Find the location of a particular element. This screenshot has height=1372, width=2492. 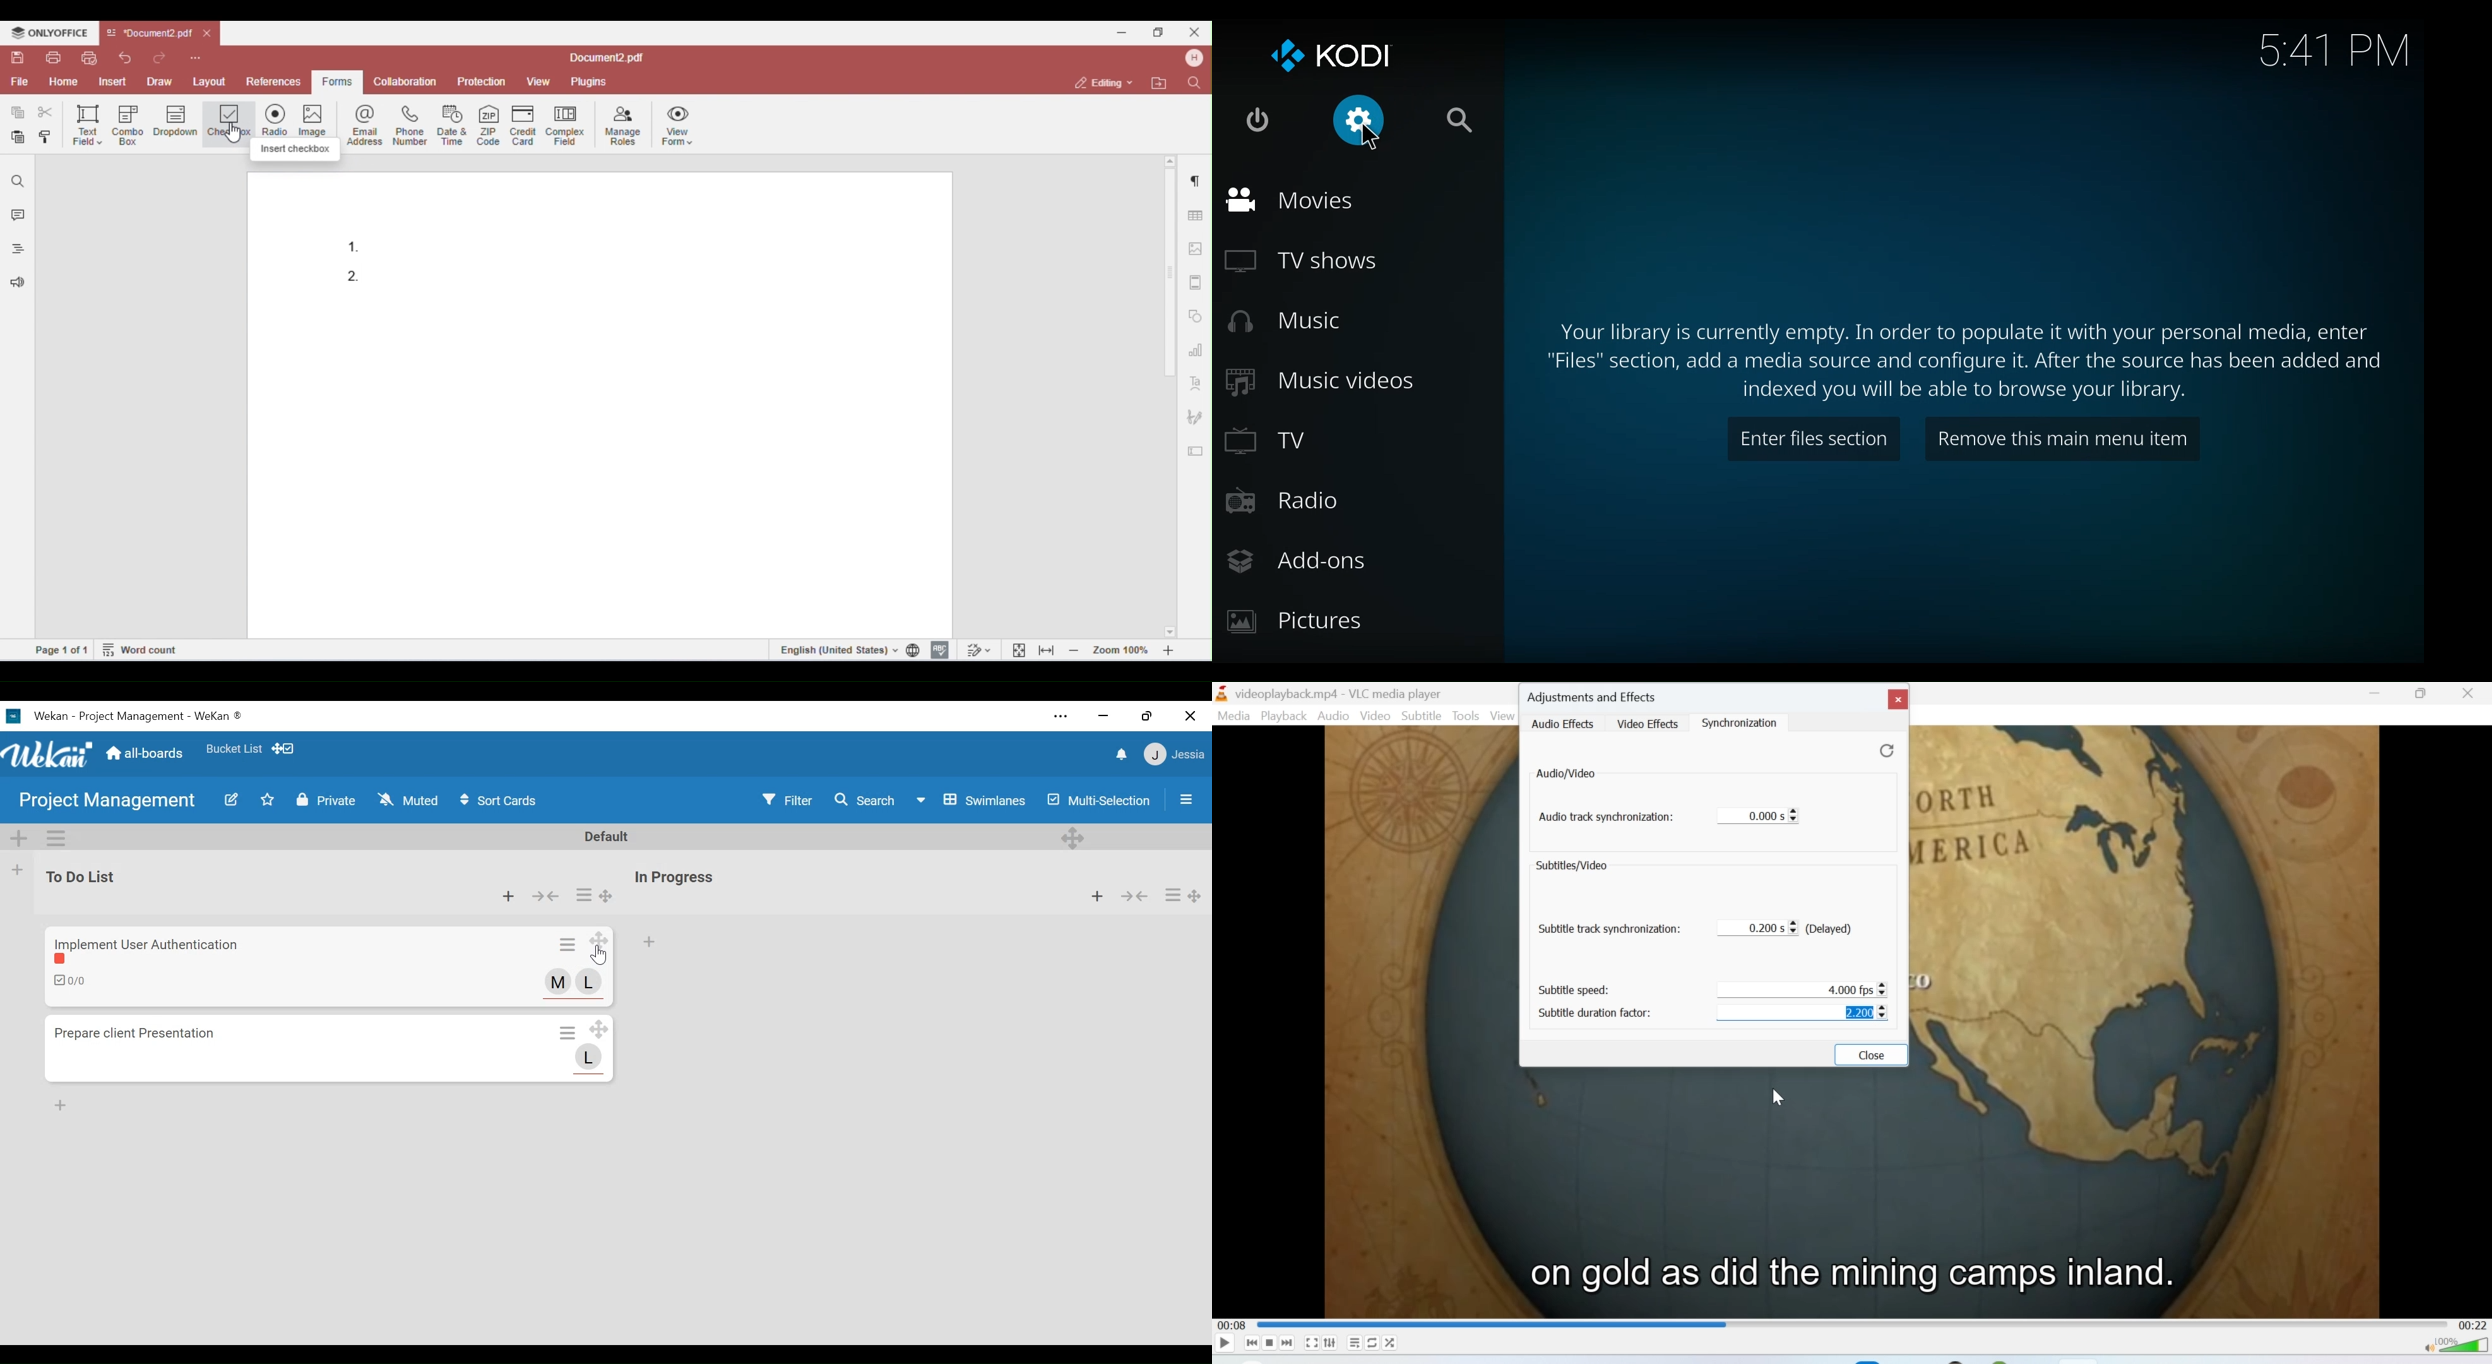

Increased subtitle duration factor is located at coordinates (1858, 1011).